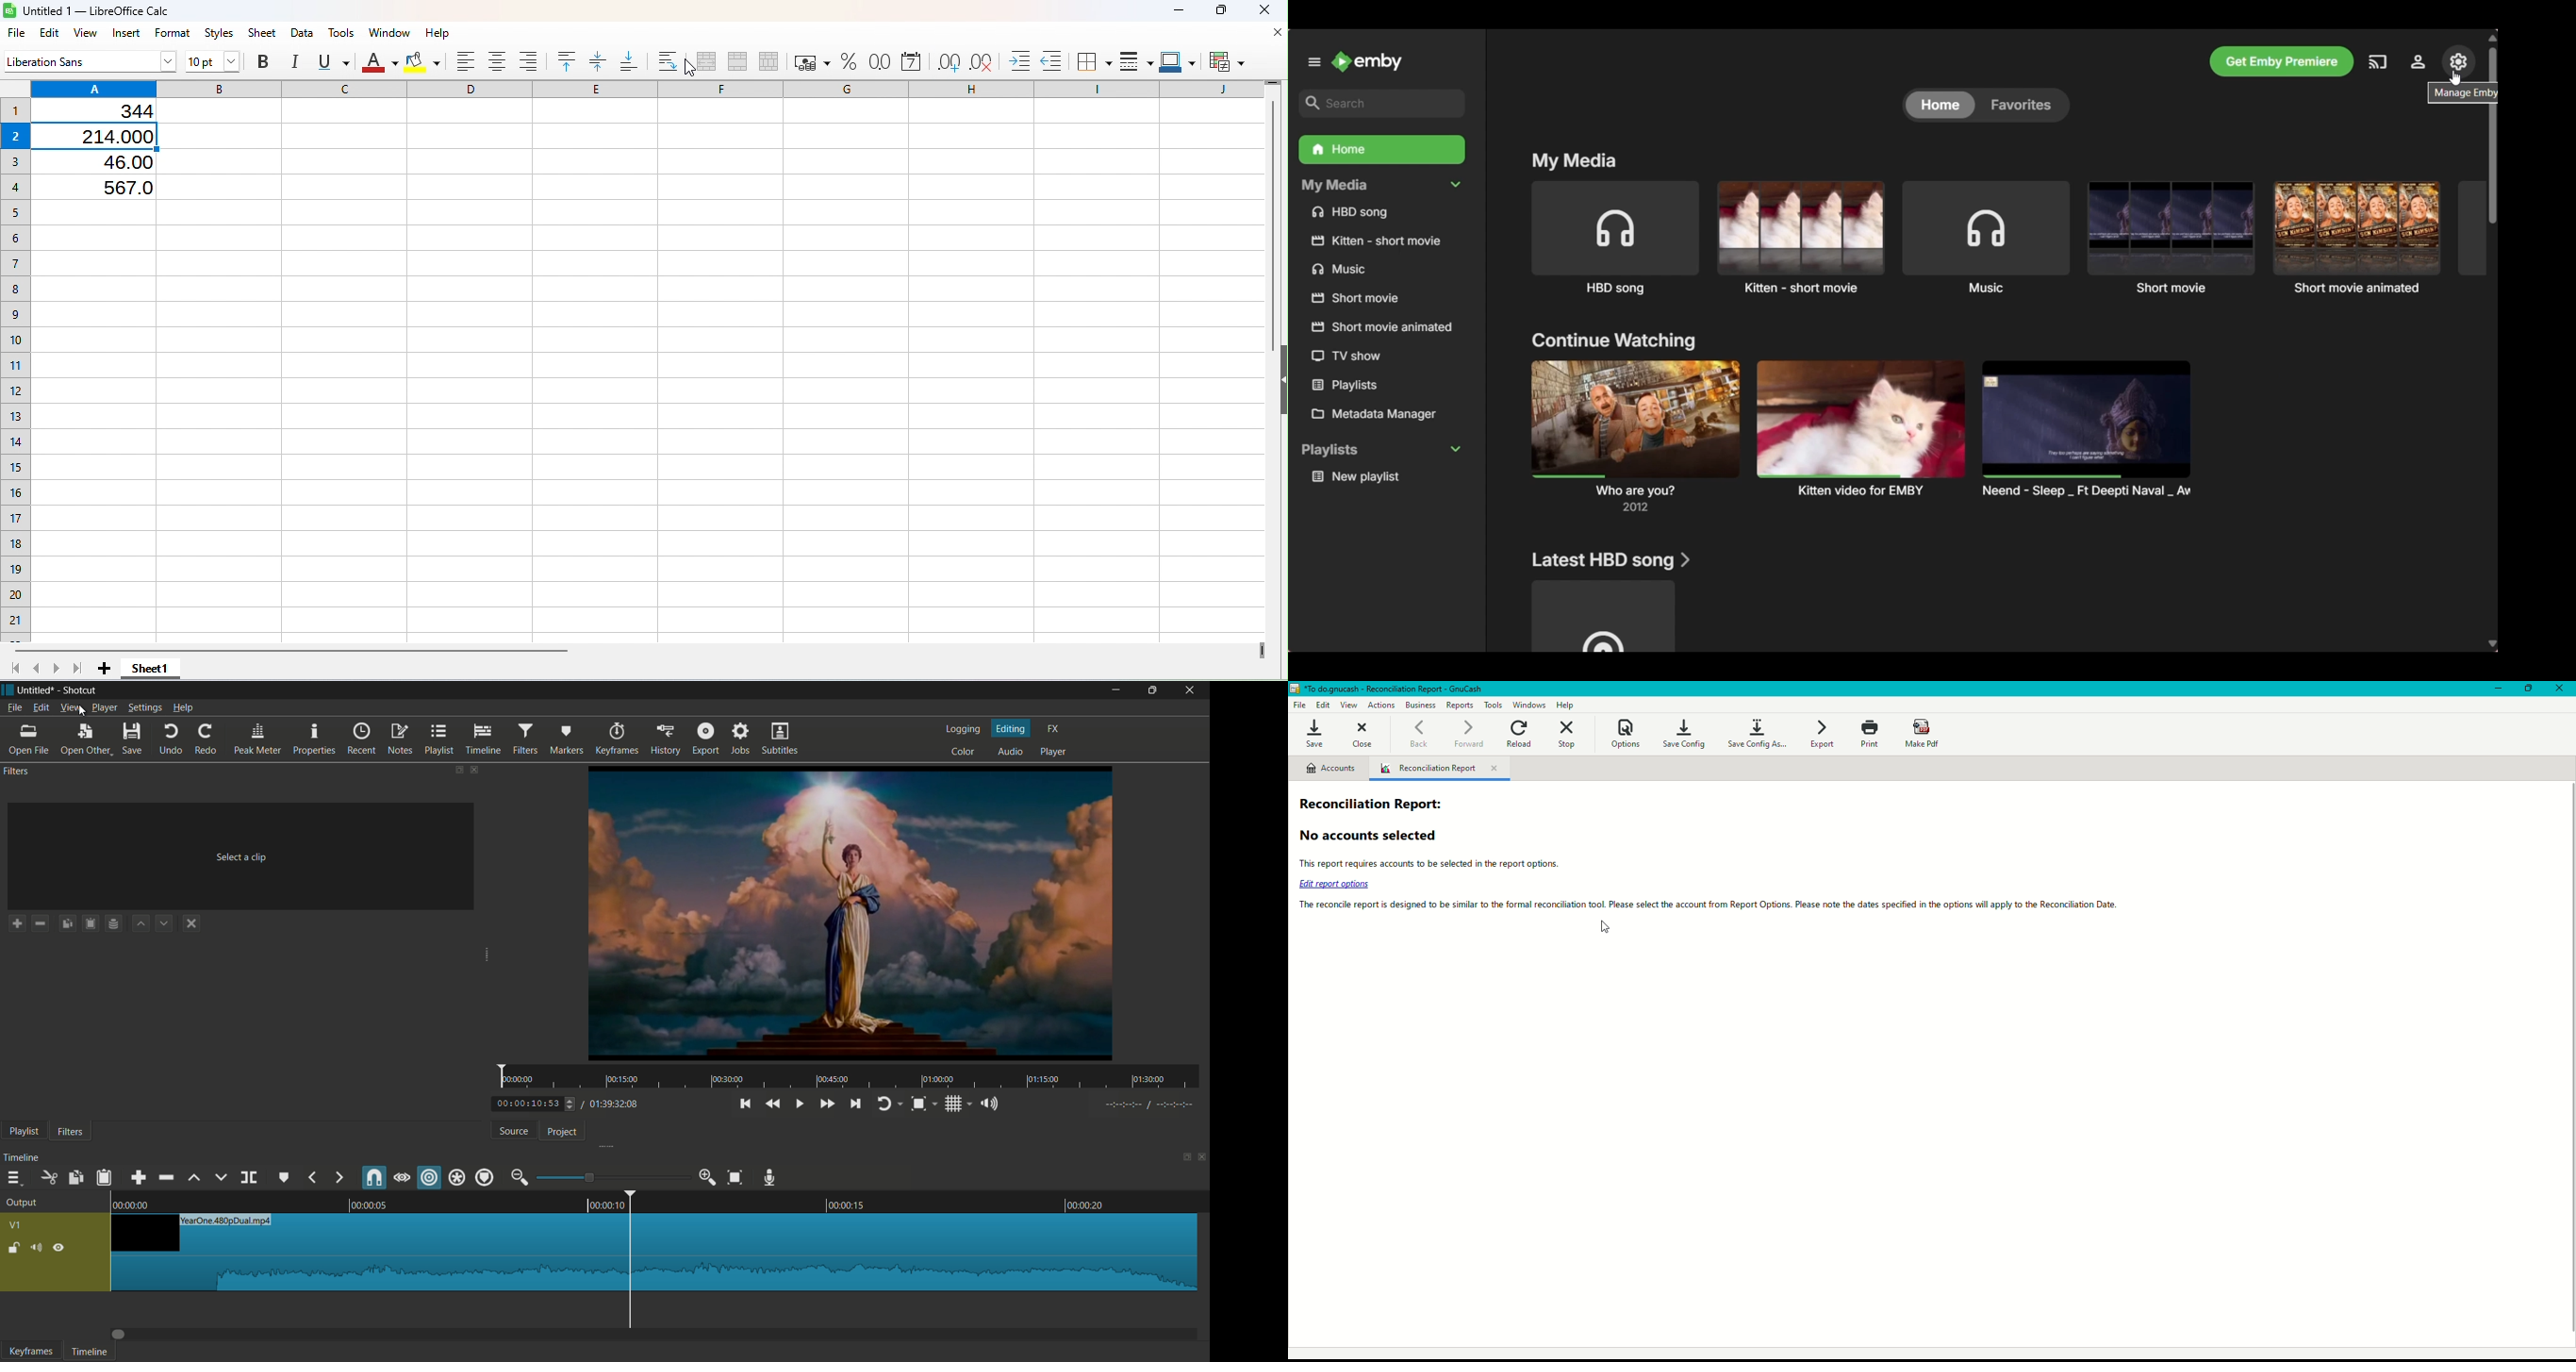 This screenshot has width=2576, height=1372. What do you see at coordinates (1203, 1156) in the screenshot?
I see `close timeline` at bounding box center [1203, 1156].